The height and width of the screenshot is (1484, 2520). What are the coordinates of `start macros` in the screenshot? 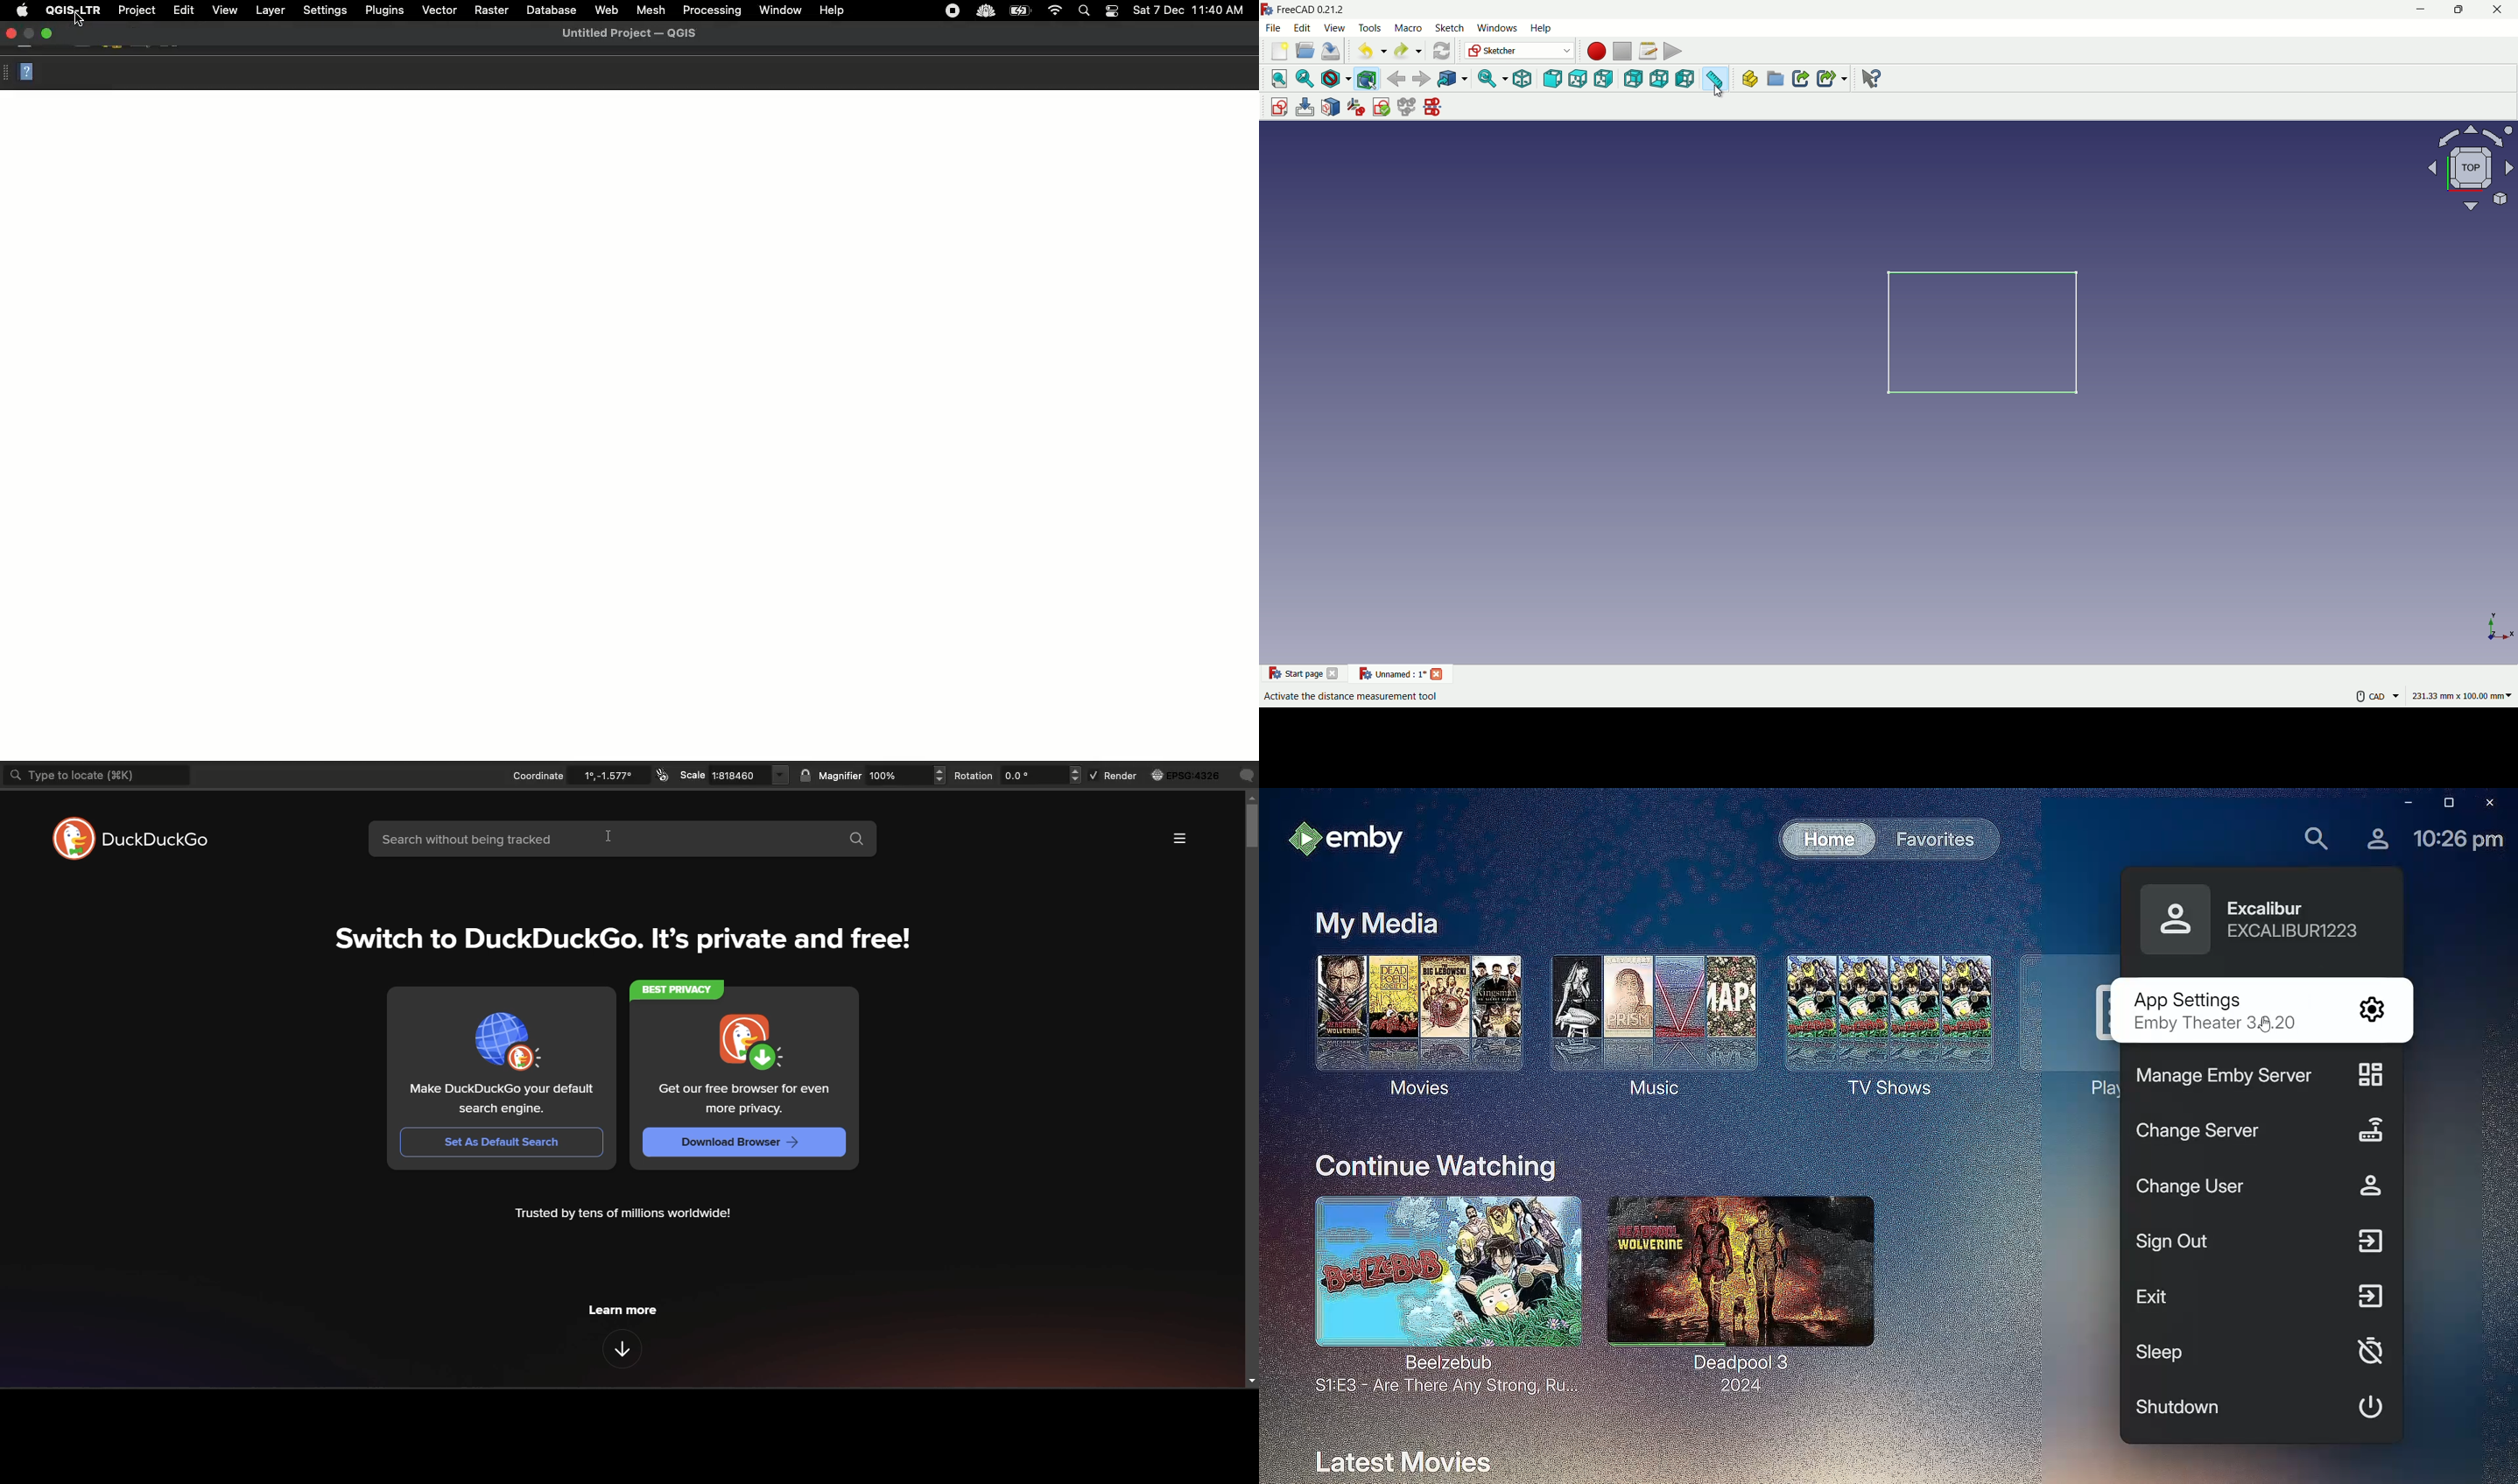 It's located at (1594, 50).